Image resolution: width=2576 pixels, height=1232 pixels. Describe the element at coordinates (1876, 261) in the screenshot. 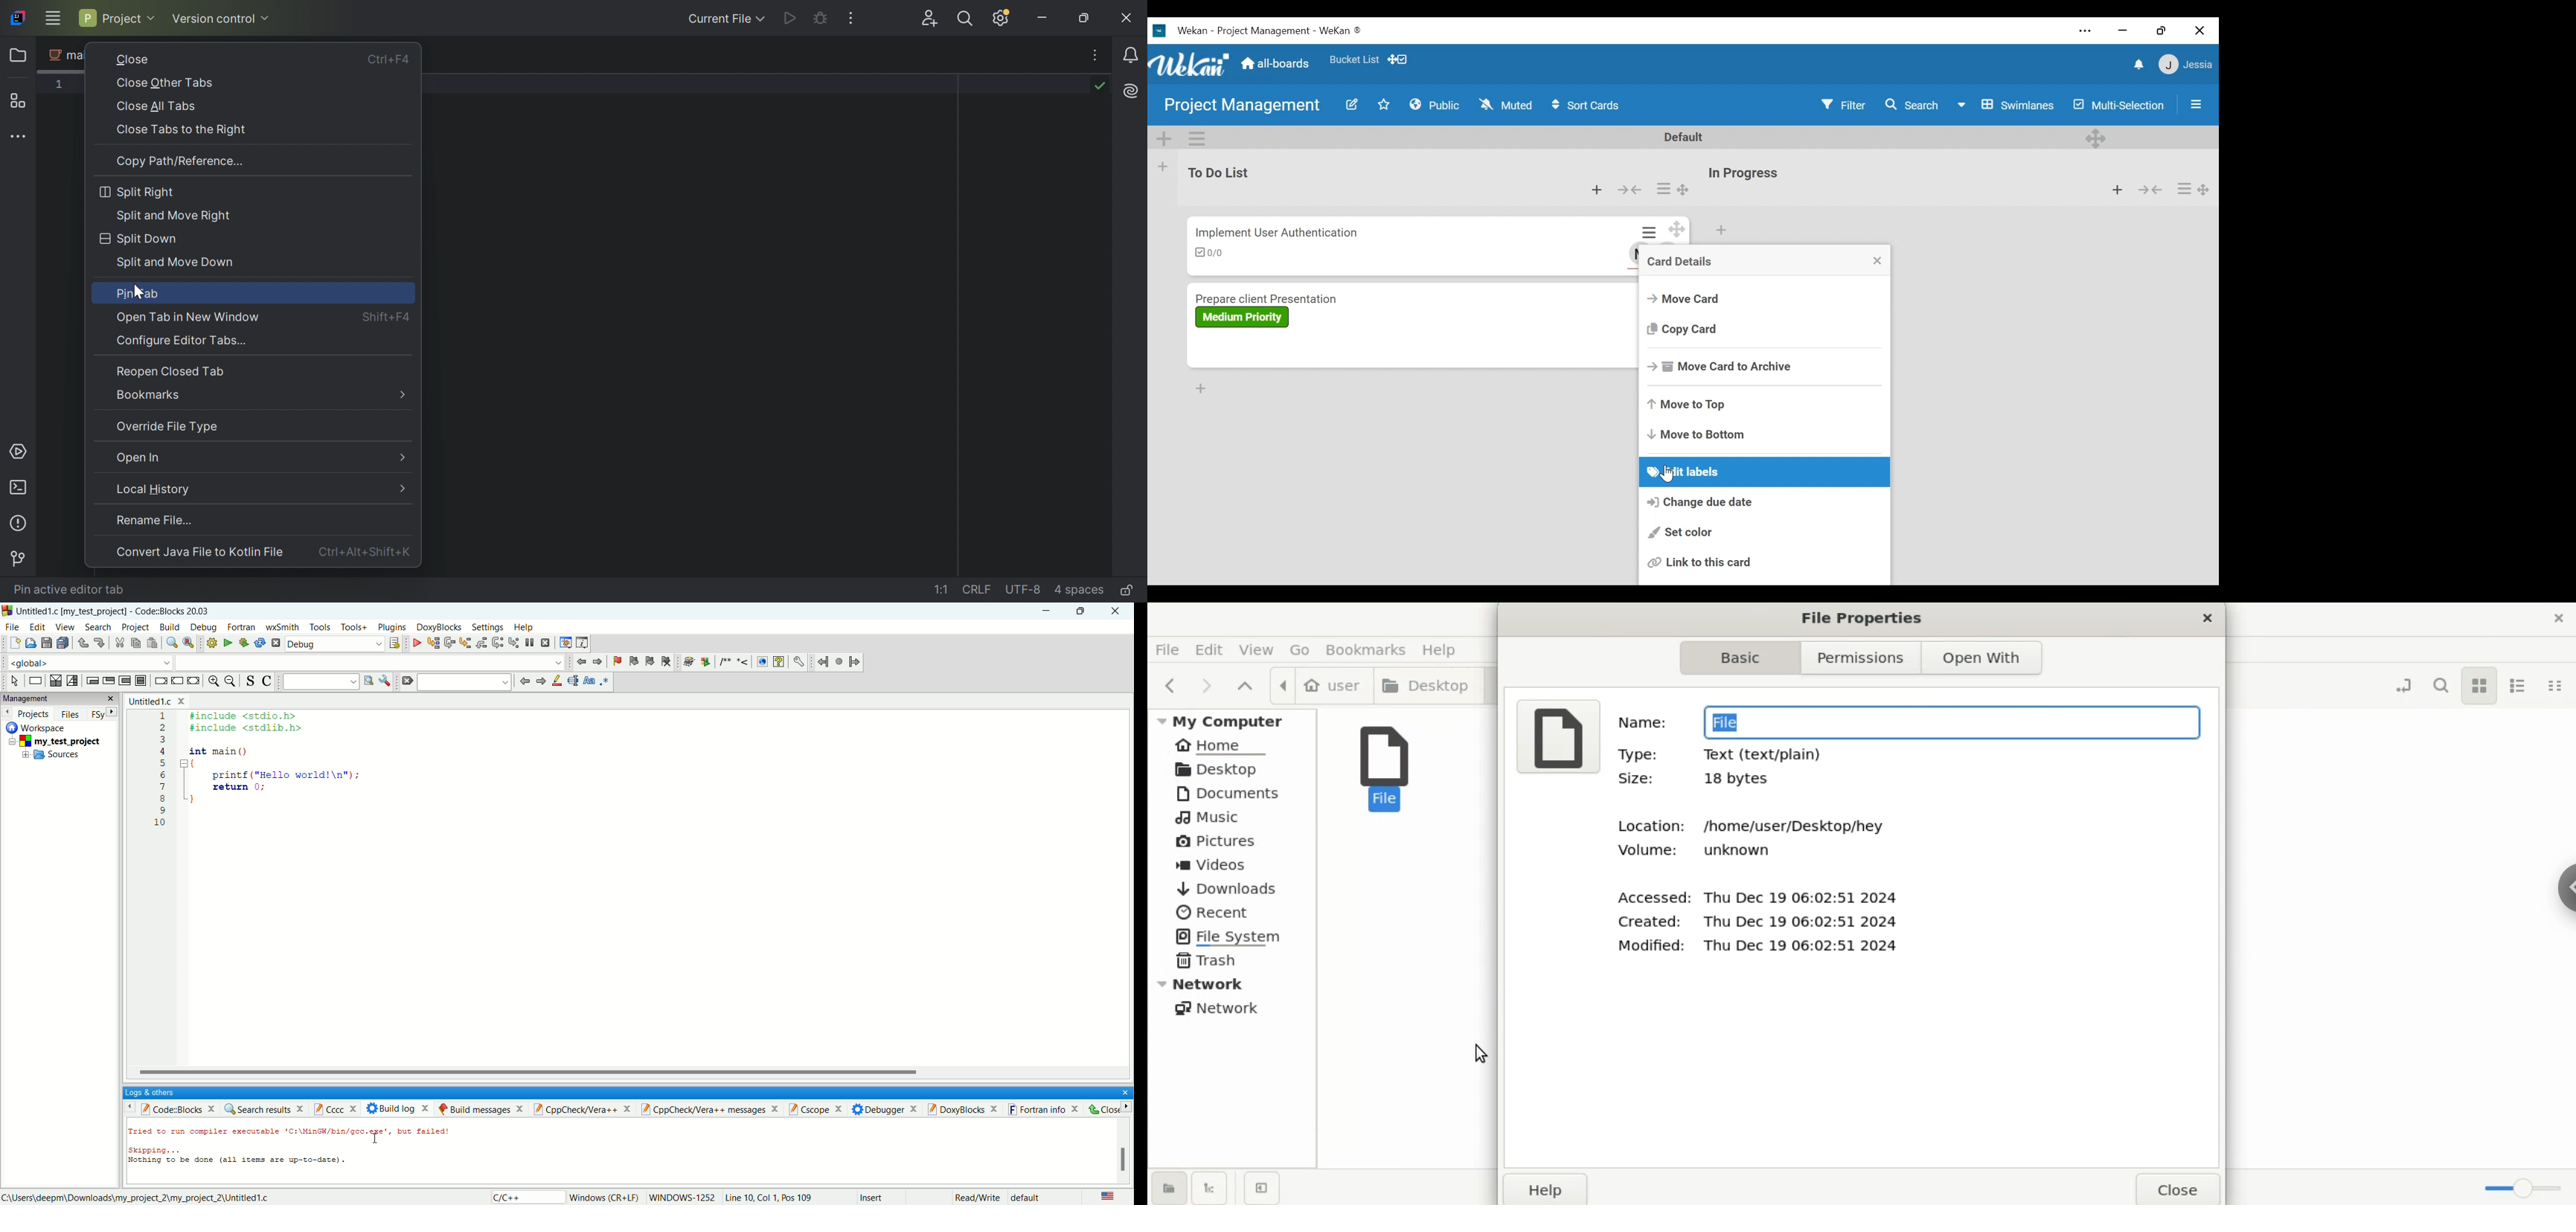

I see `close` at that location.